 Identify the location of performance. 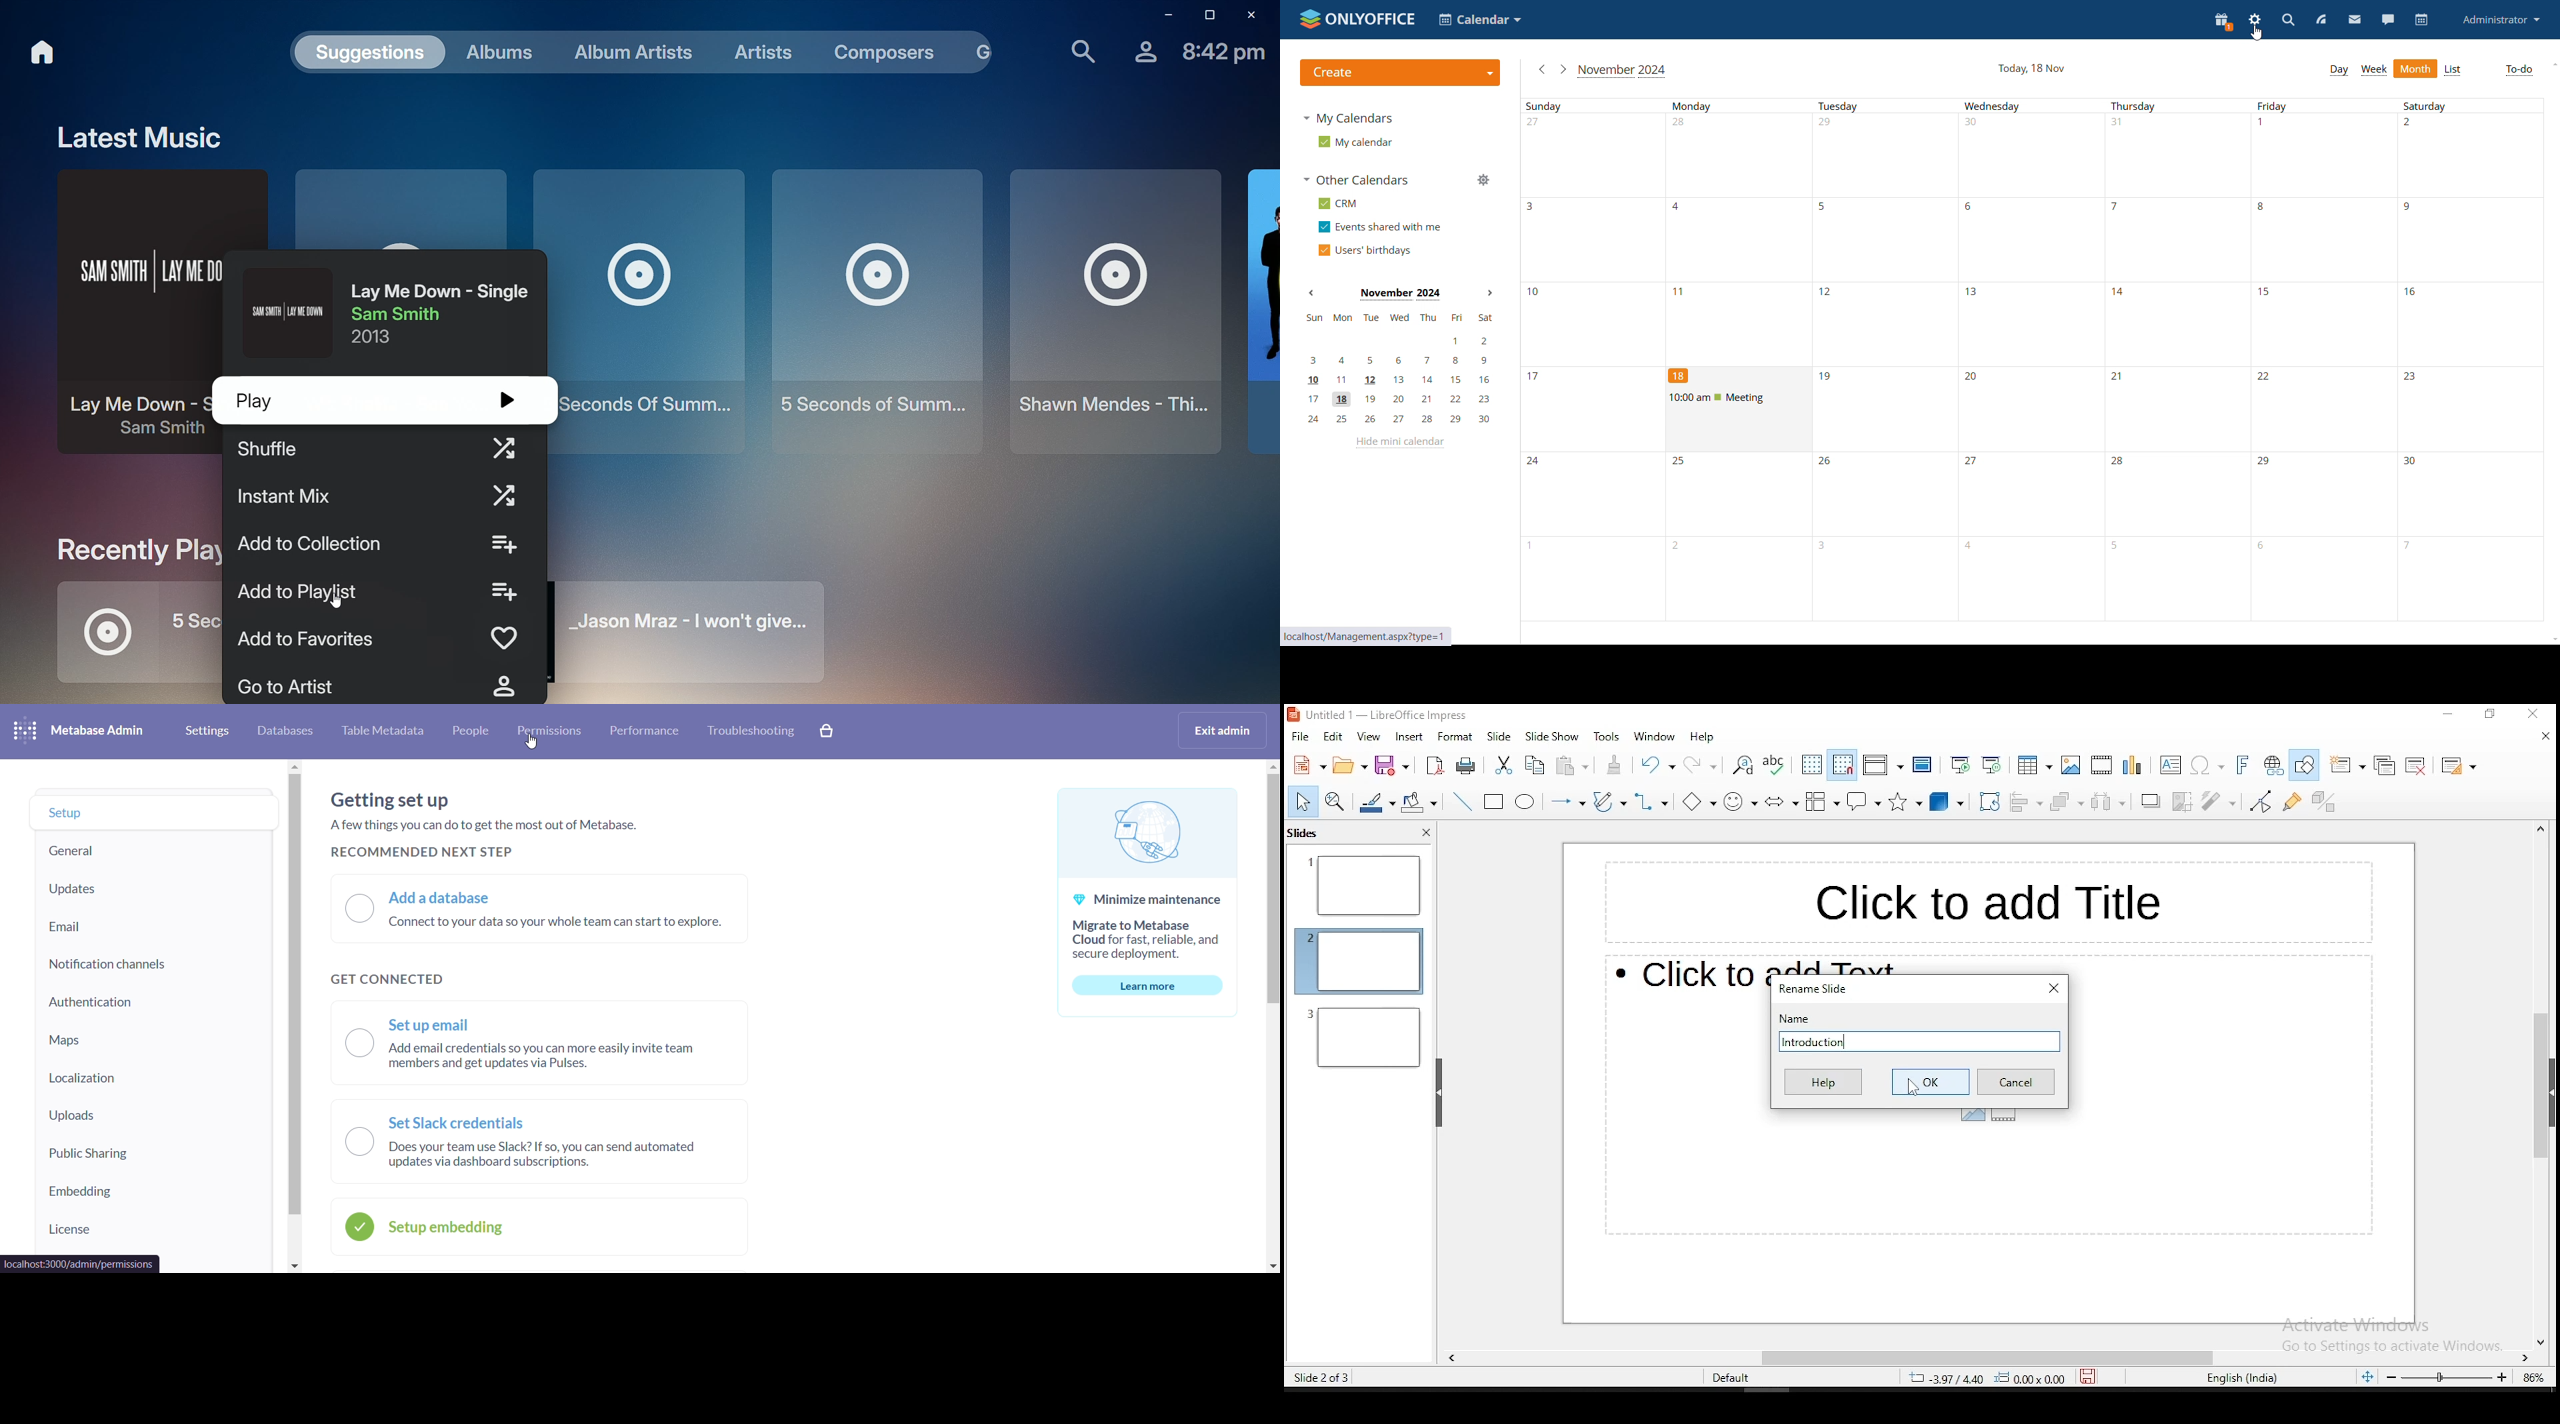
(645, 734).